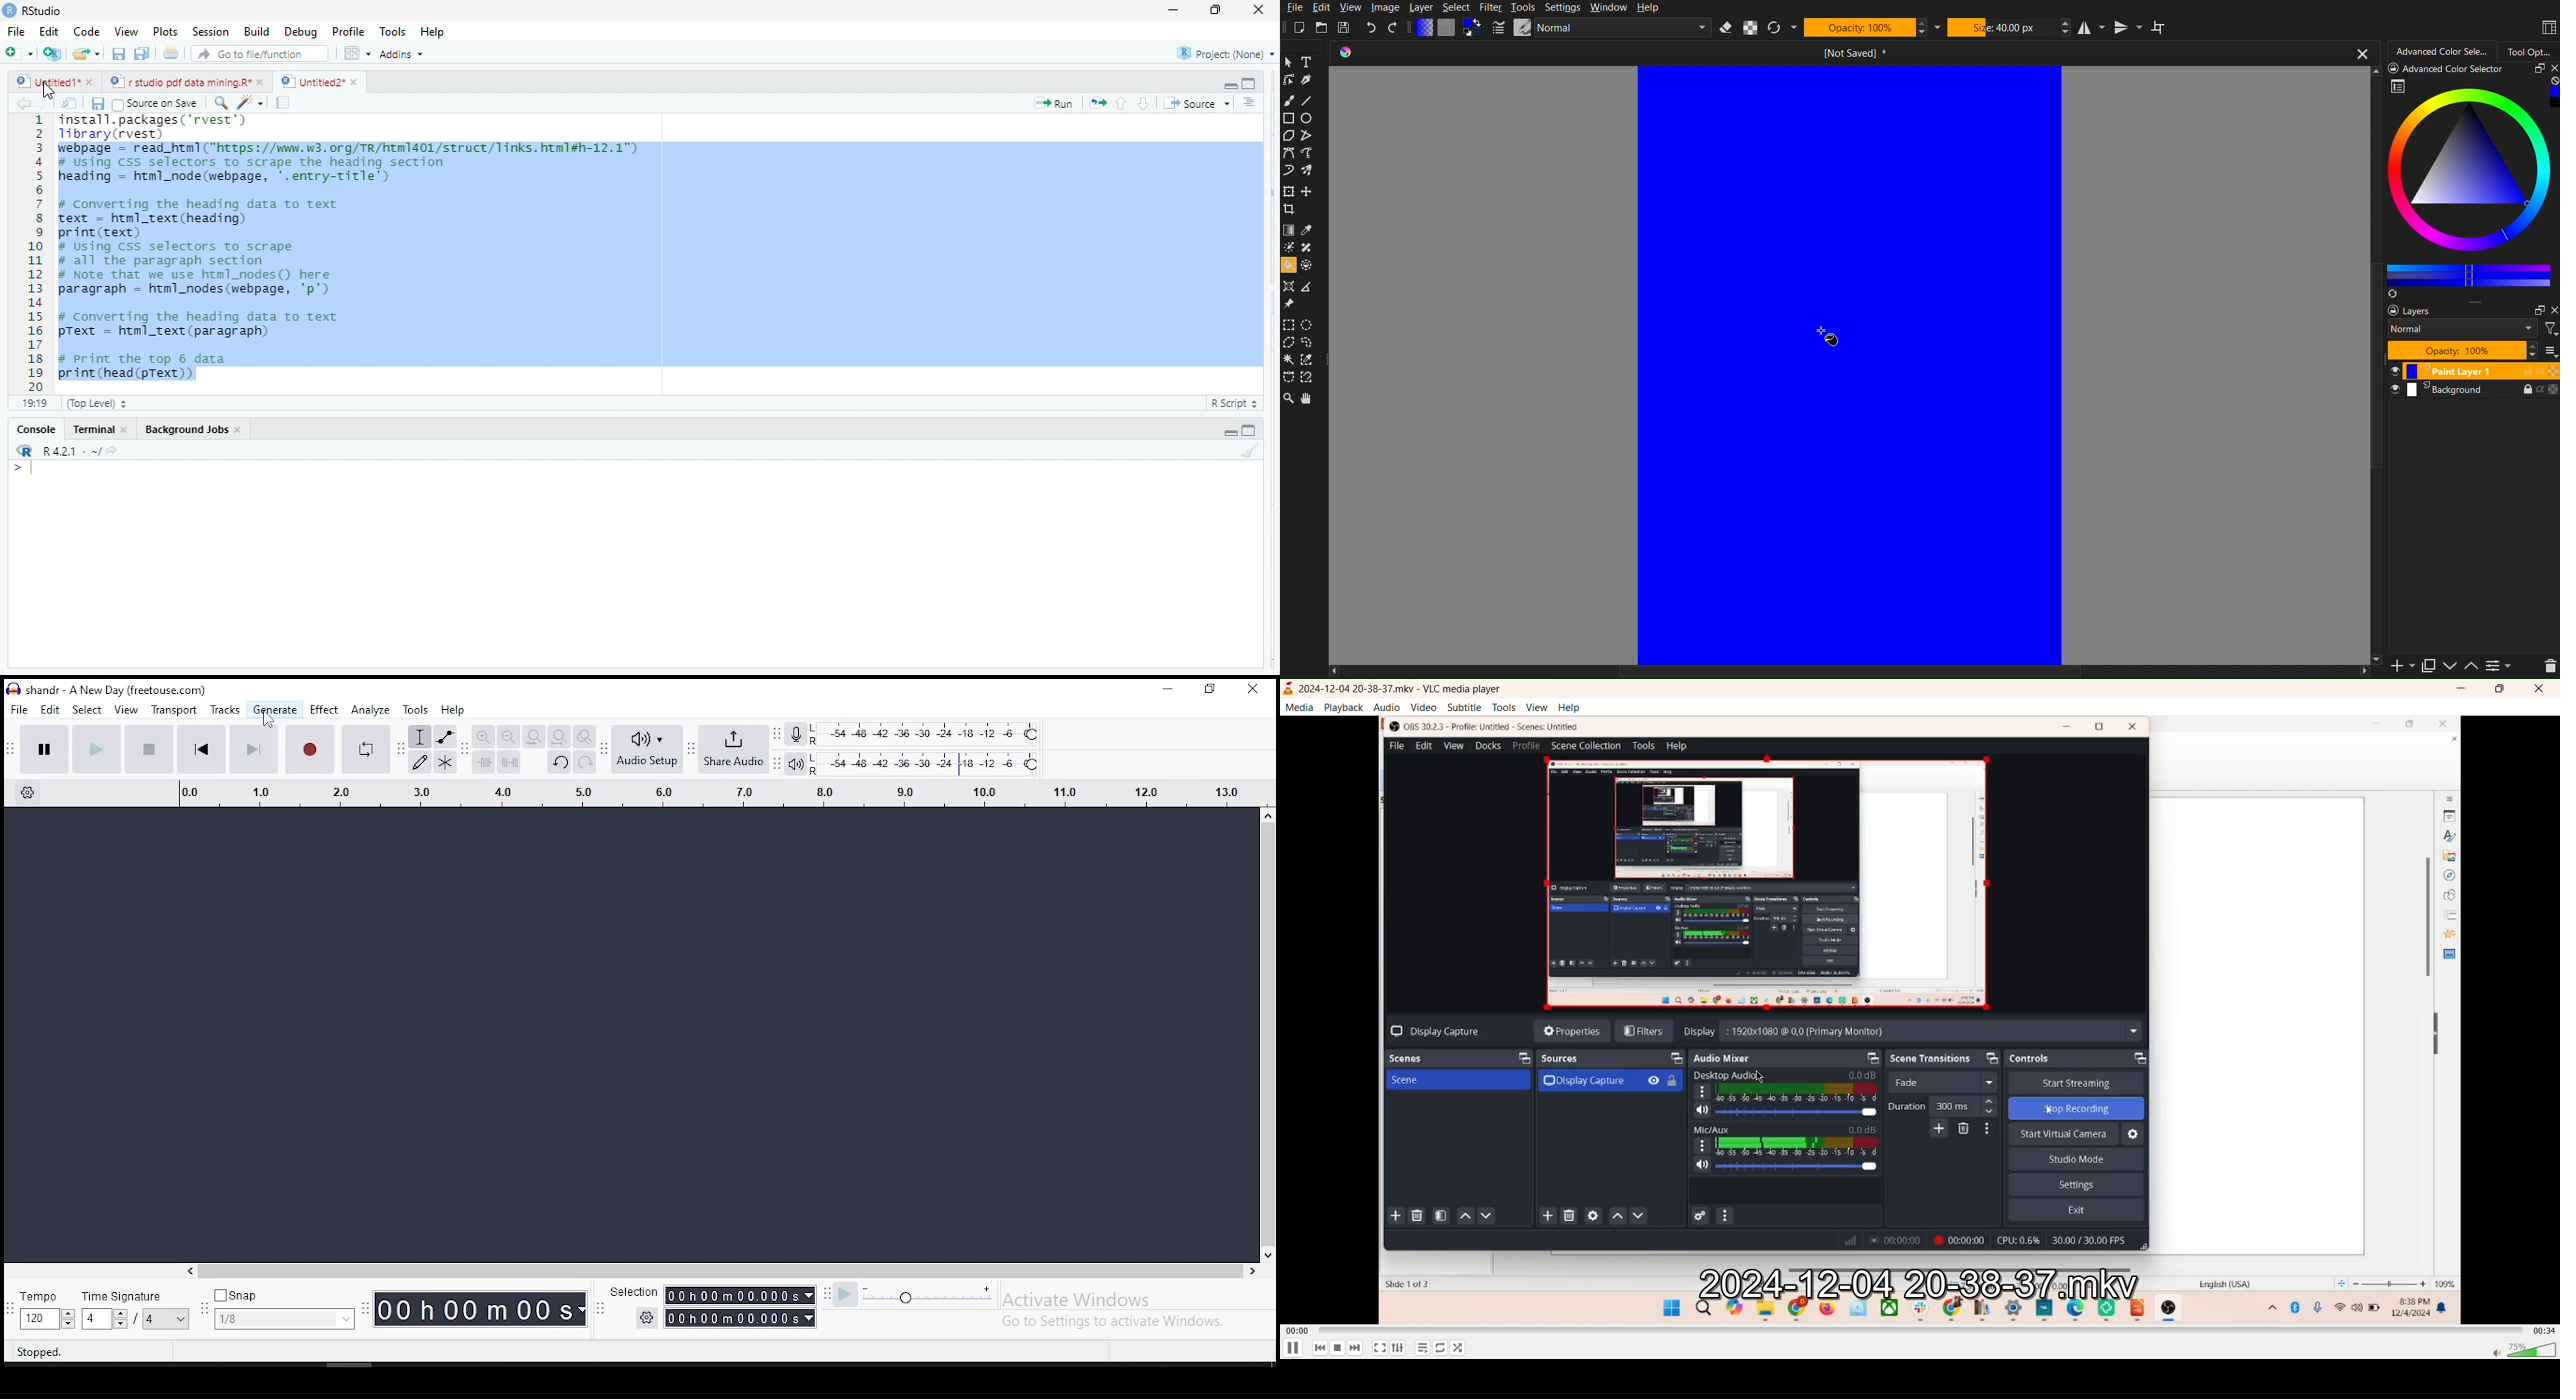 This screenshot has height=1400, width=2576. I want to click on go back to the previous source location, so click(23, 103).